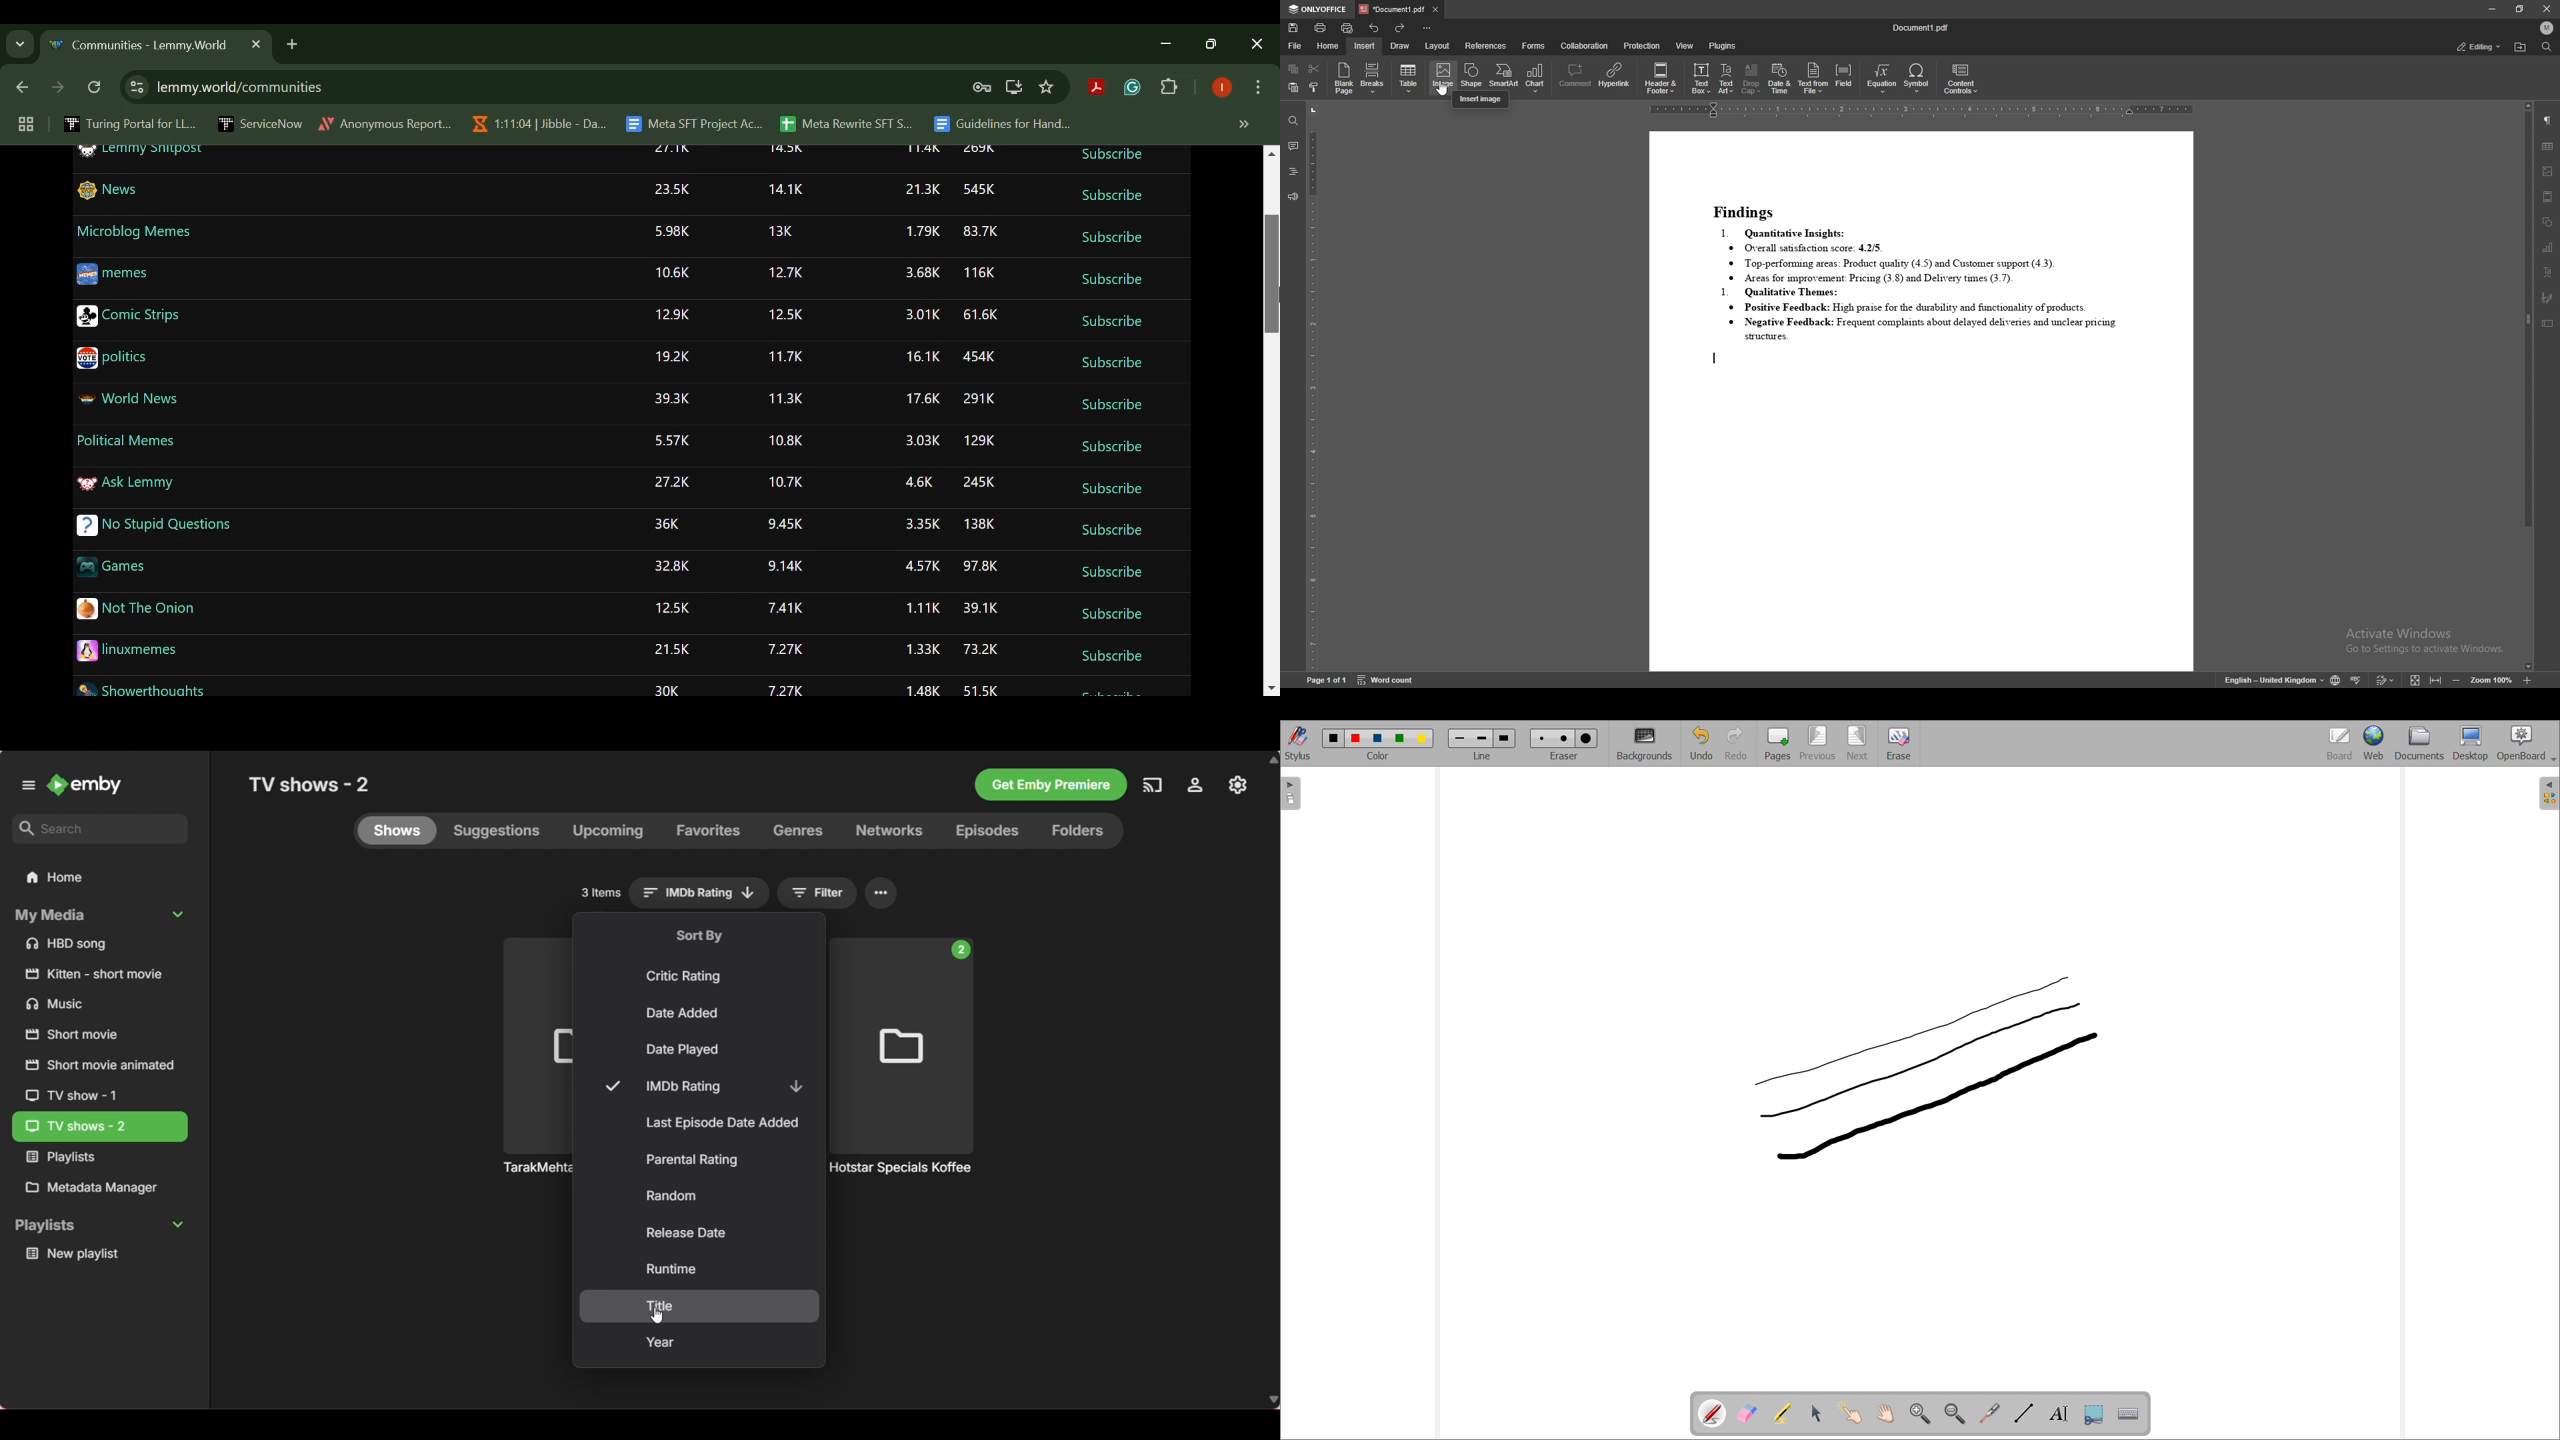  I want to click on scroll bar, so click(2527, 386).